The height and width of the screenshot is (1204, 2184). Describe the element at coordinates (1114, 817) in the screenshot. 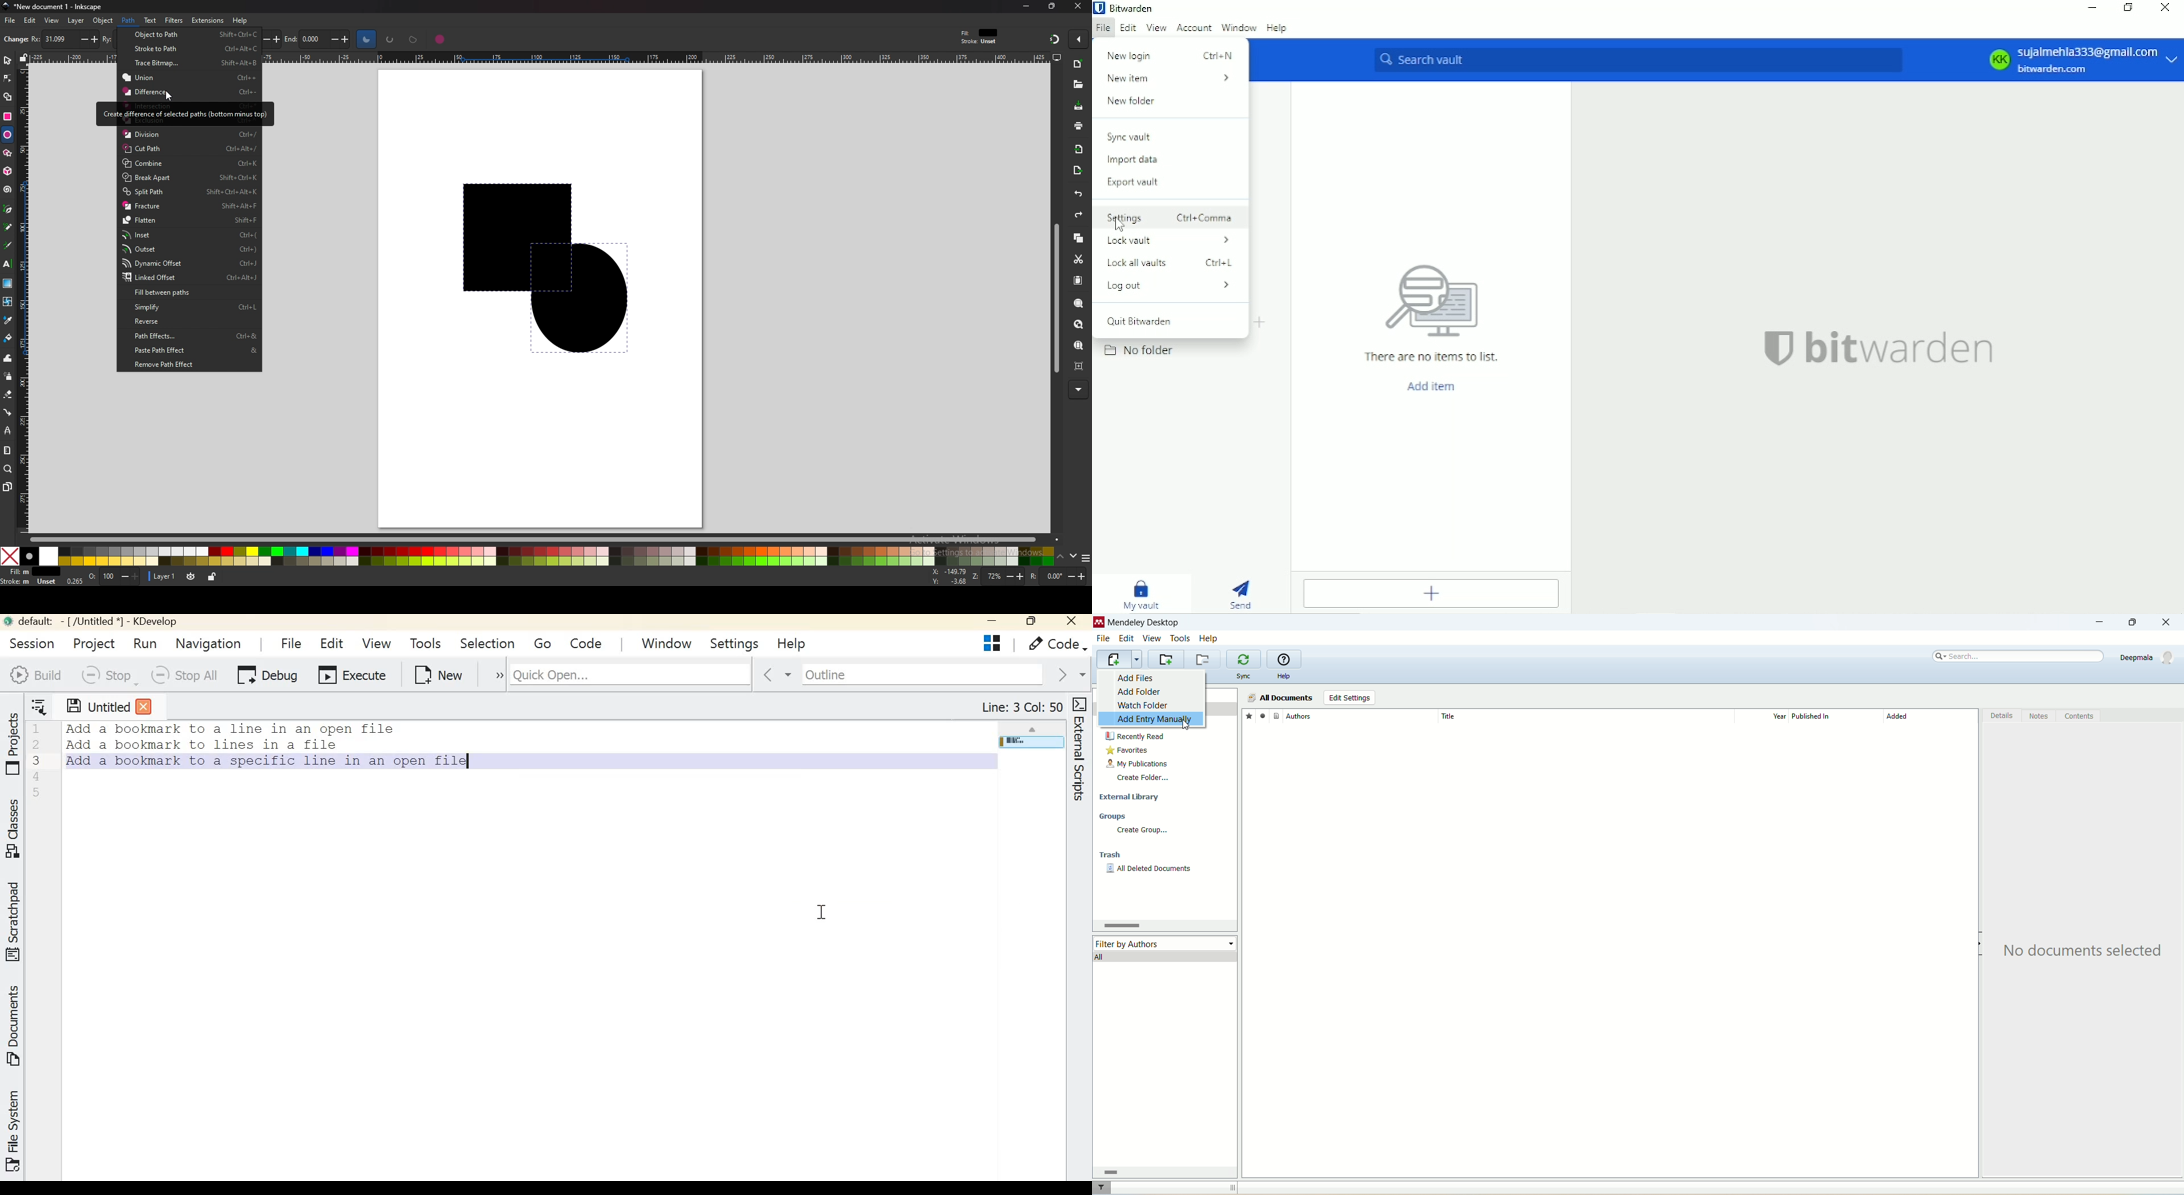

I see `groups` at that location.